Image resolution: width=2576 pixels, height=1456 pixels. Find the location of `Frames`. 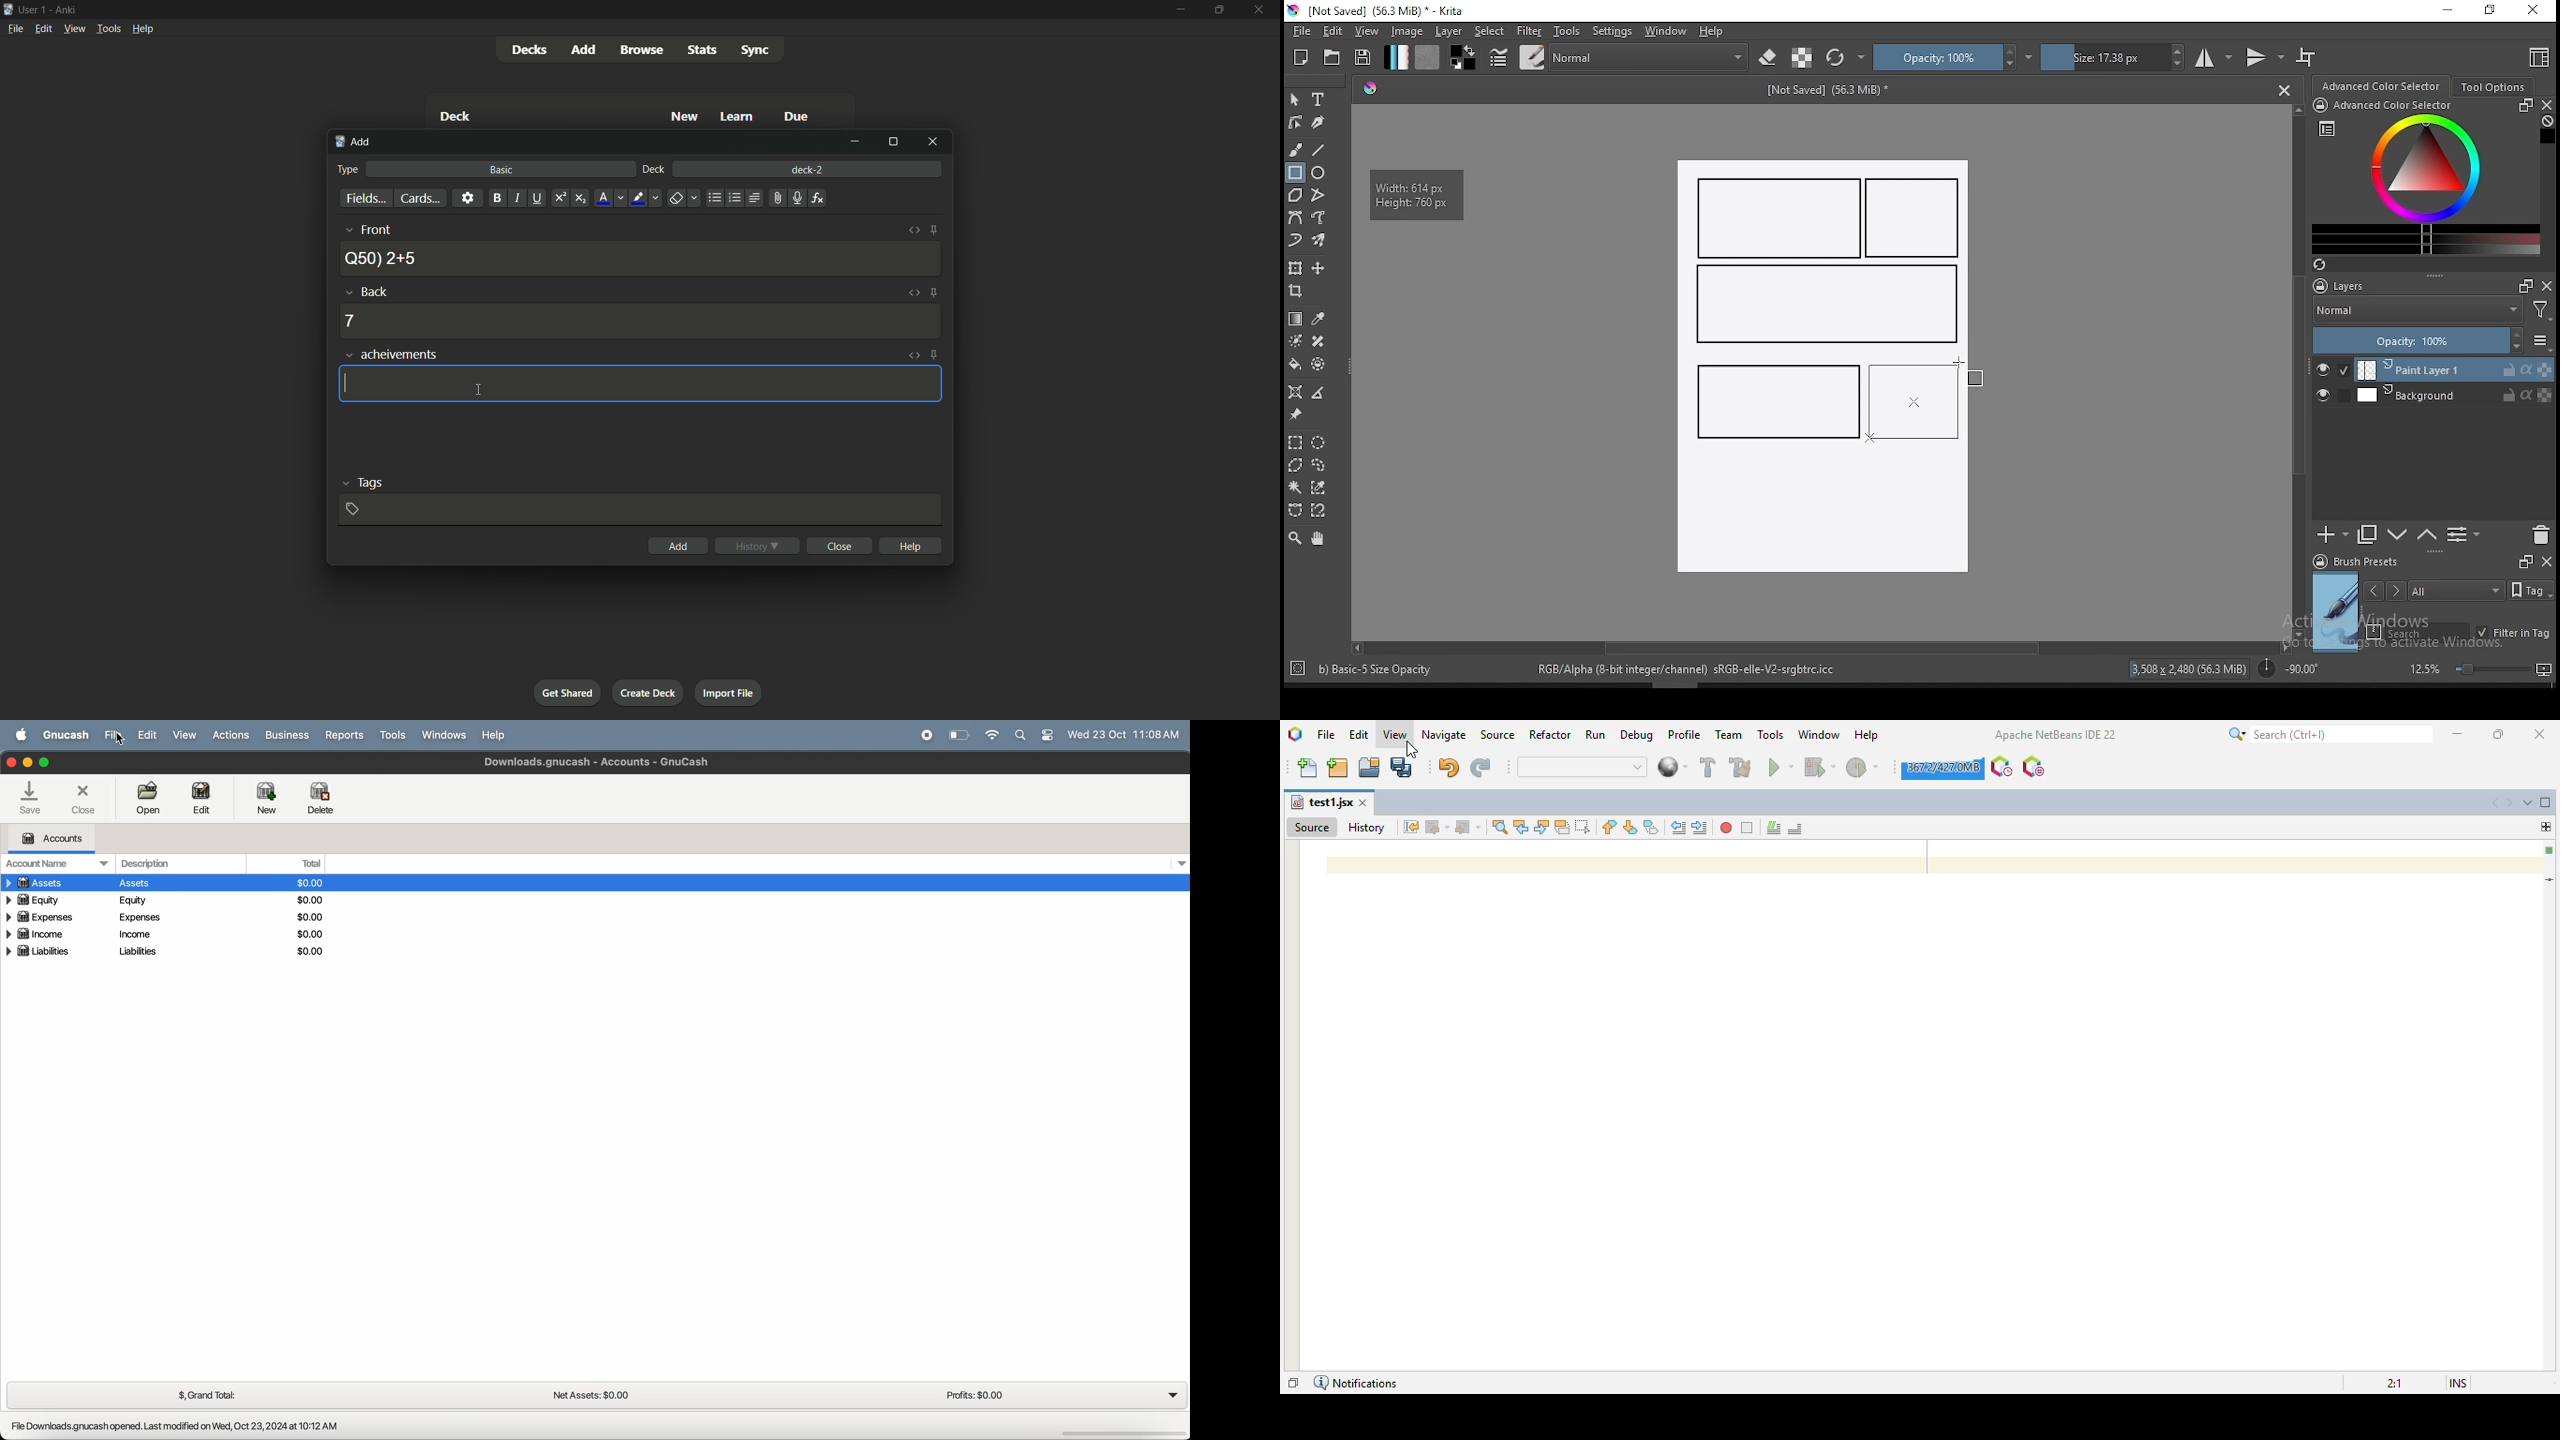

Frames is located at coordinates (2520, 285).